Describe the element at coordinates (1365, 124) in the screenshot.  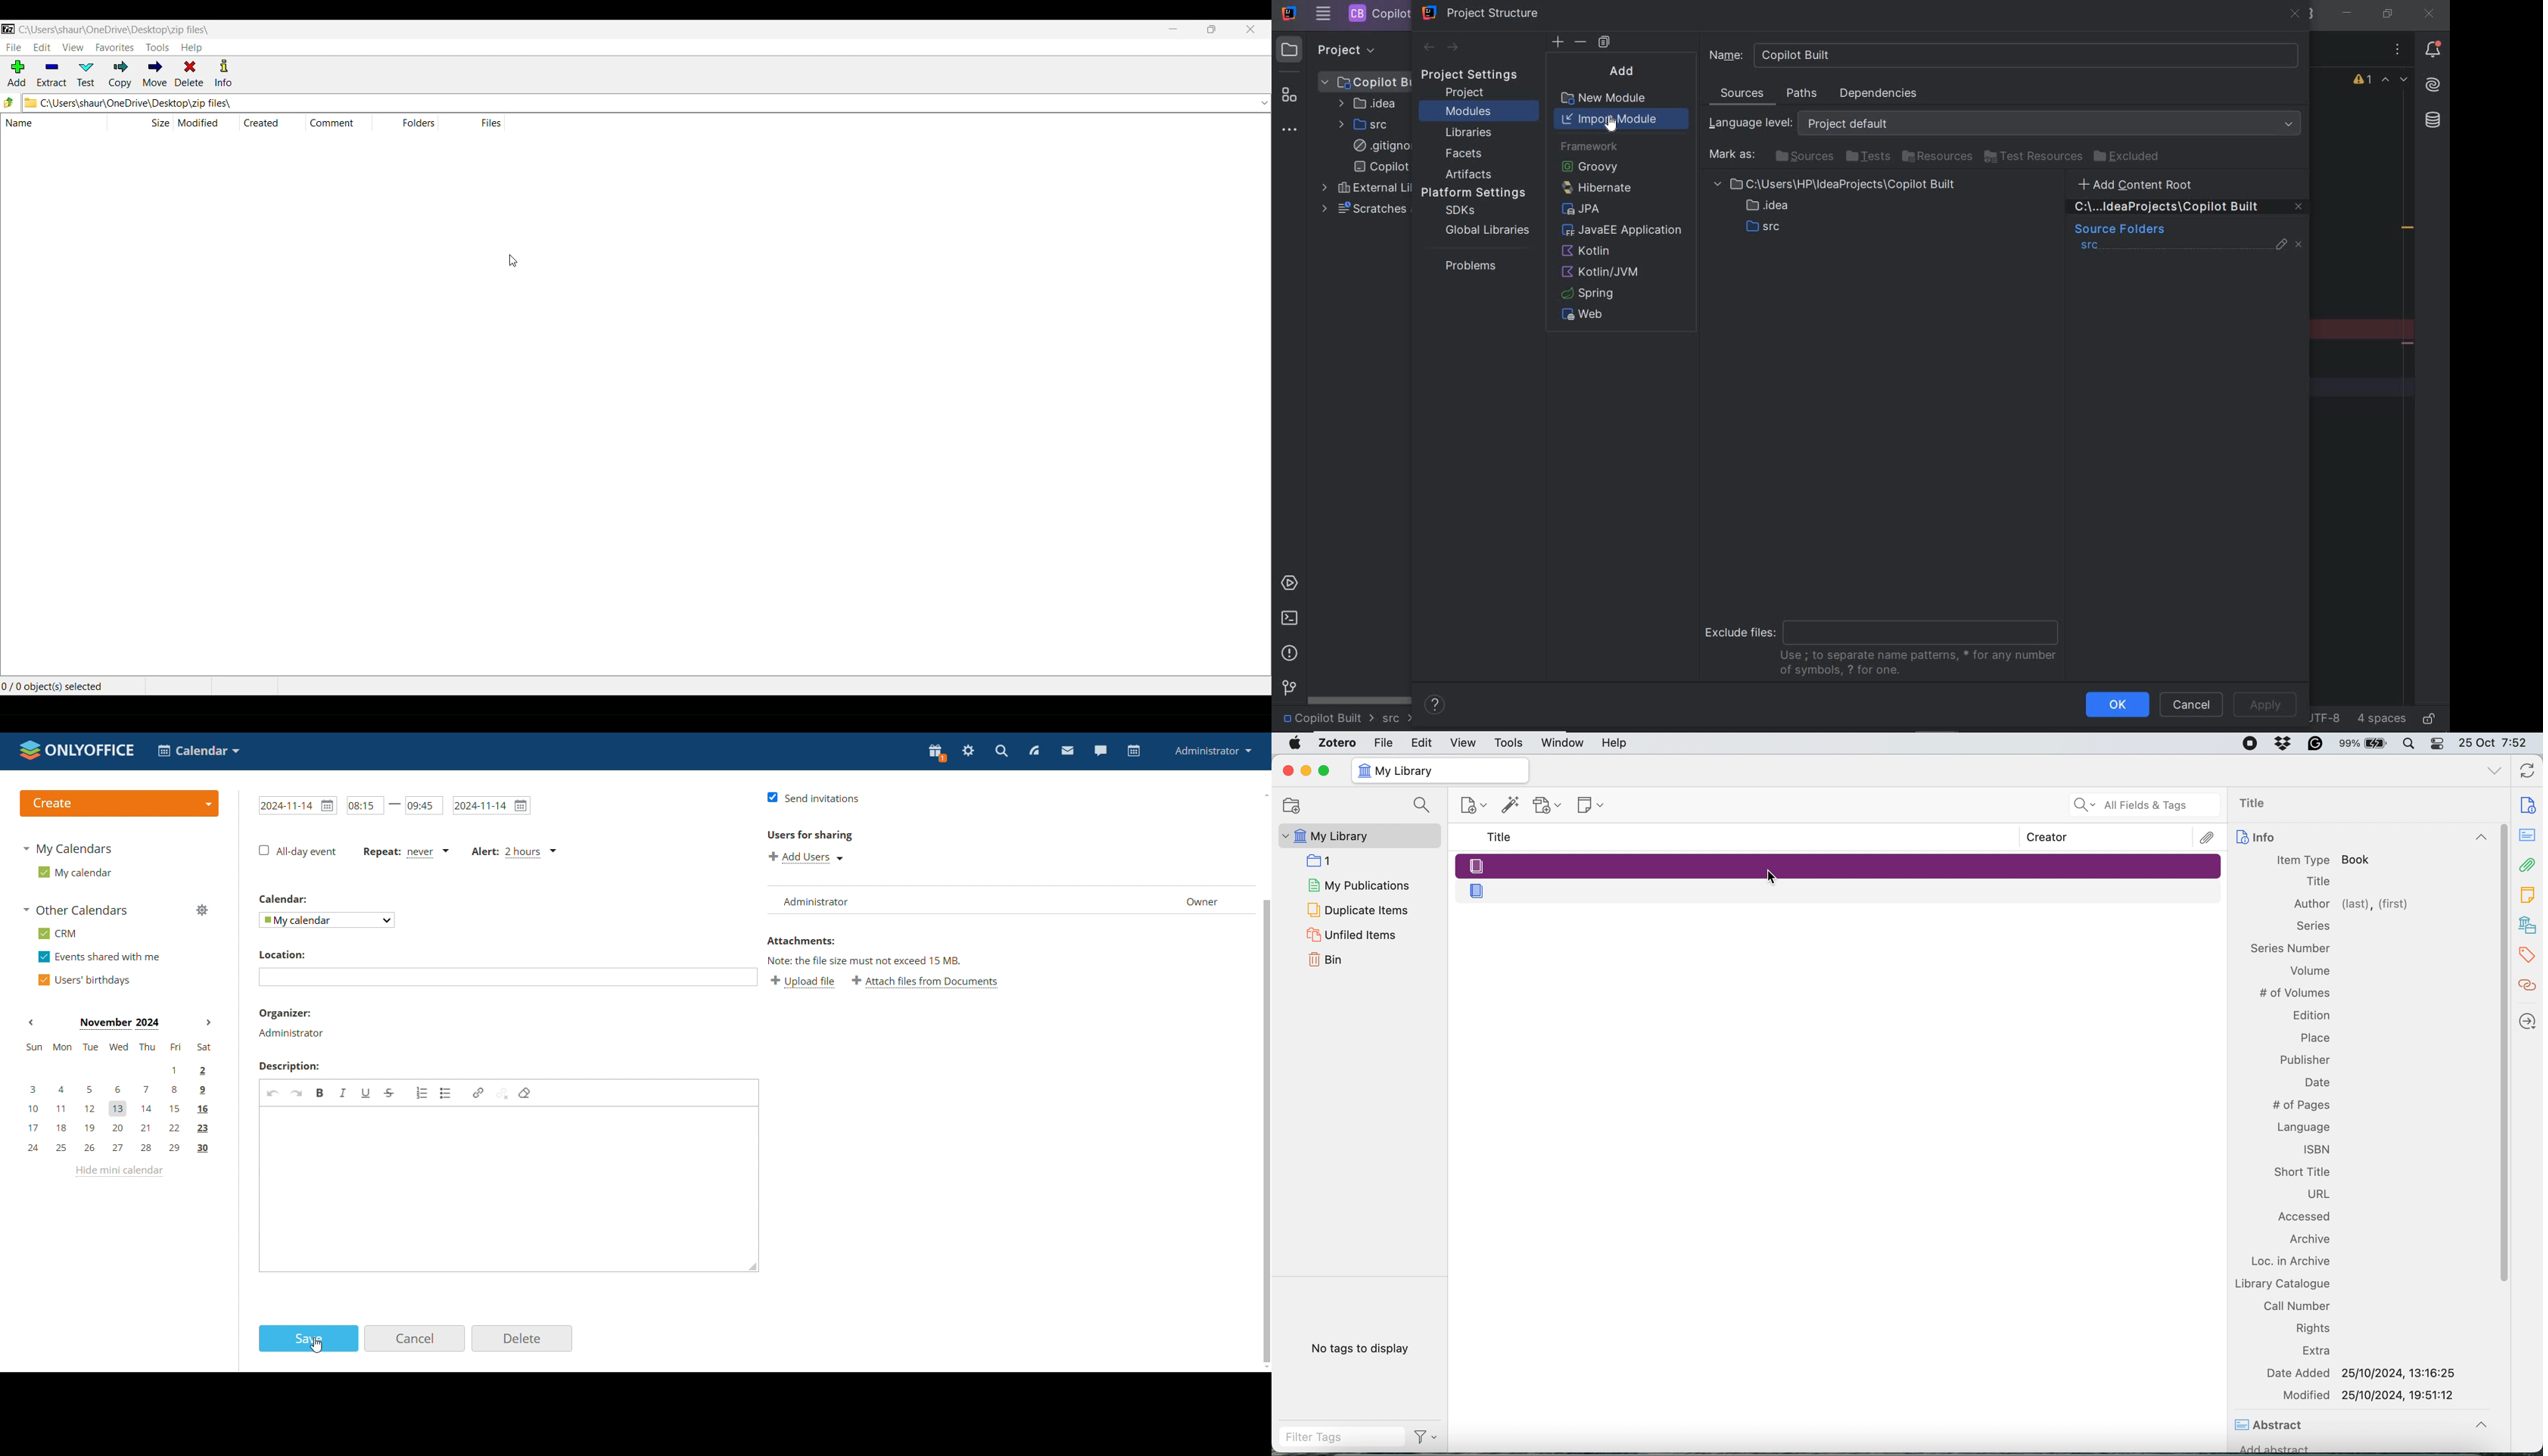
I see `SRC` at that location.